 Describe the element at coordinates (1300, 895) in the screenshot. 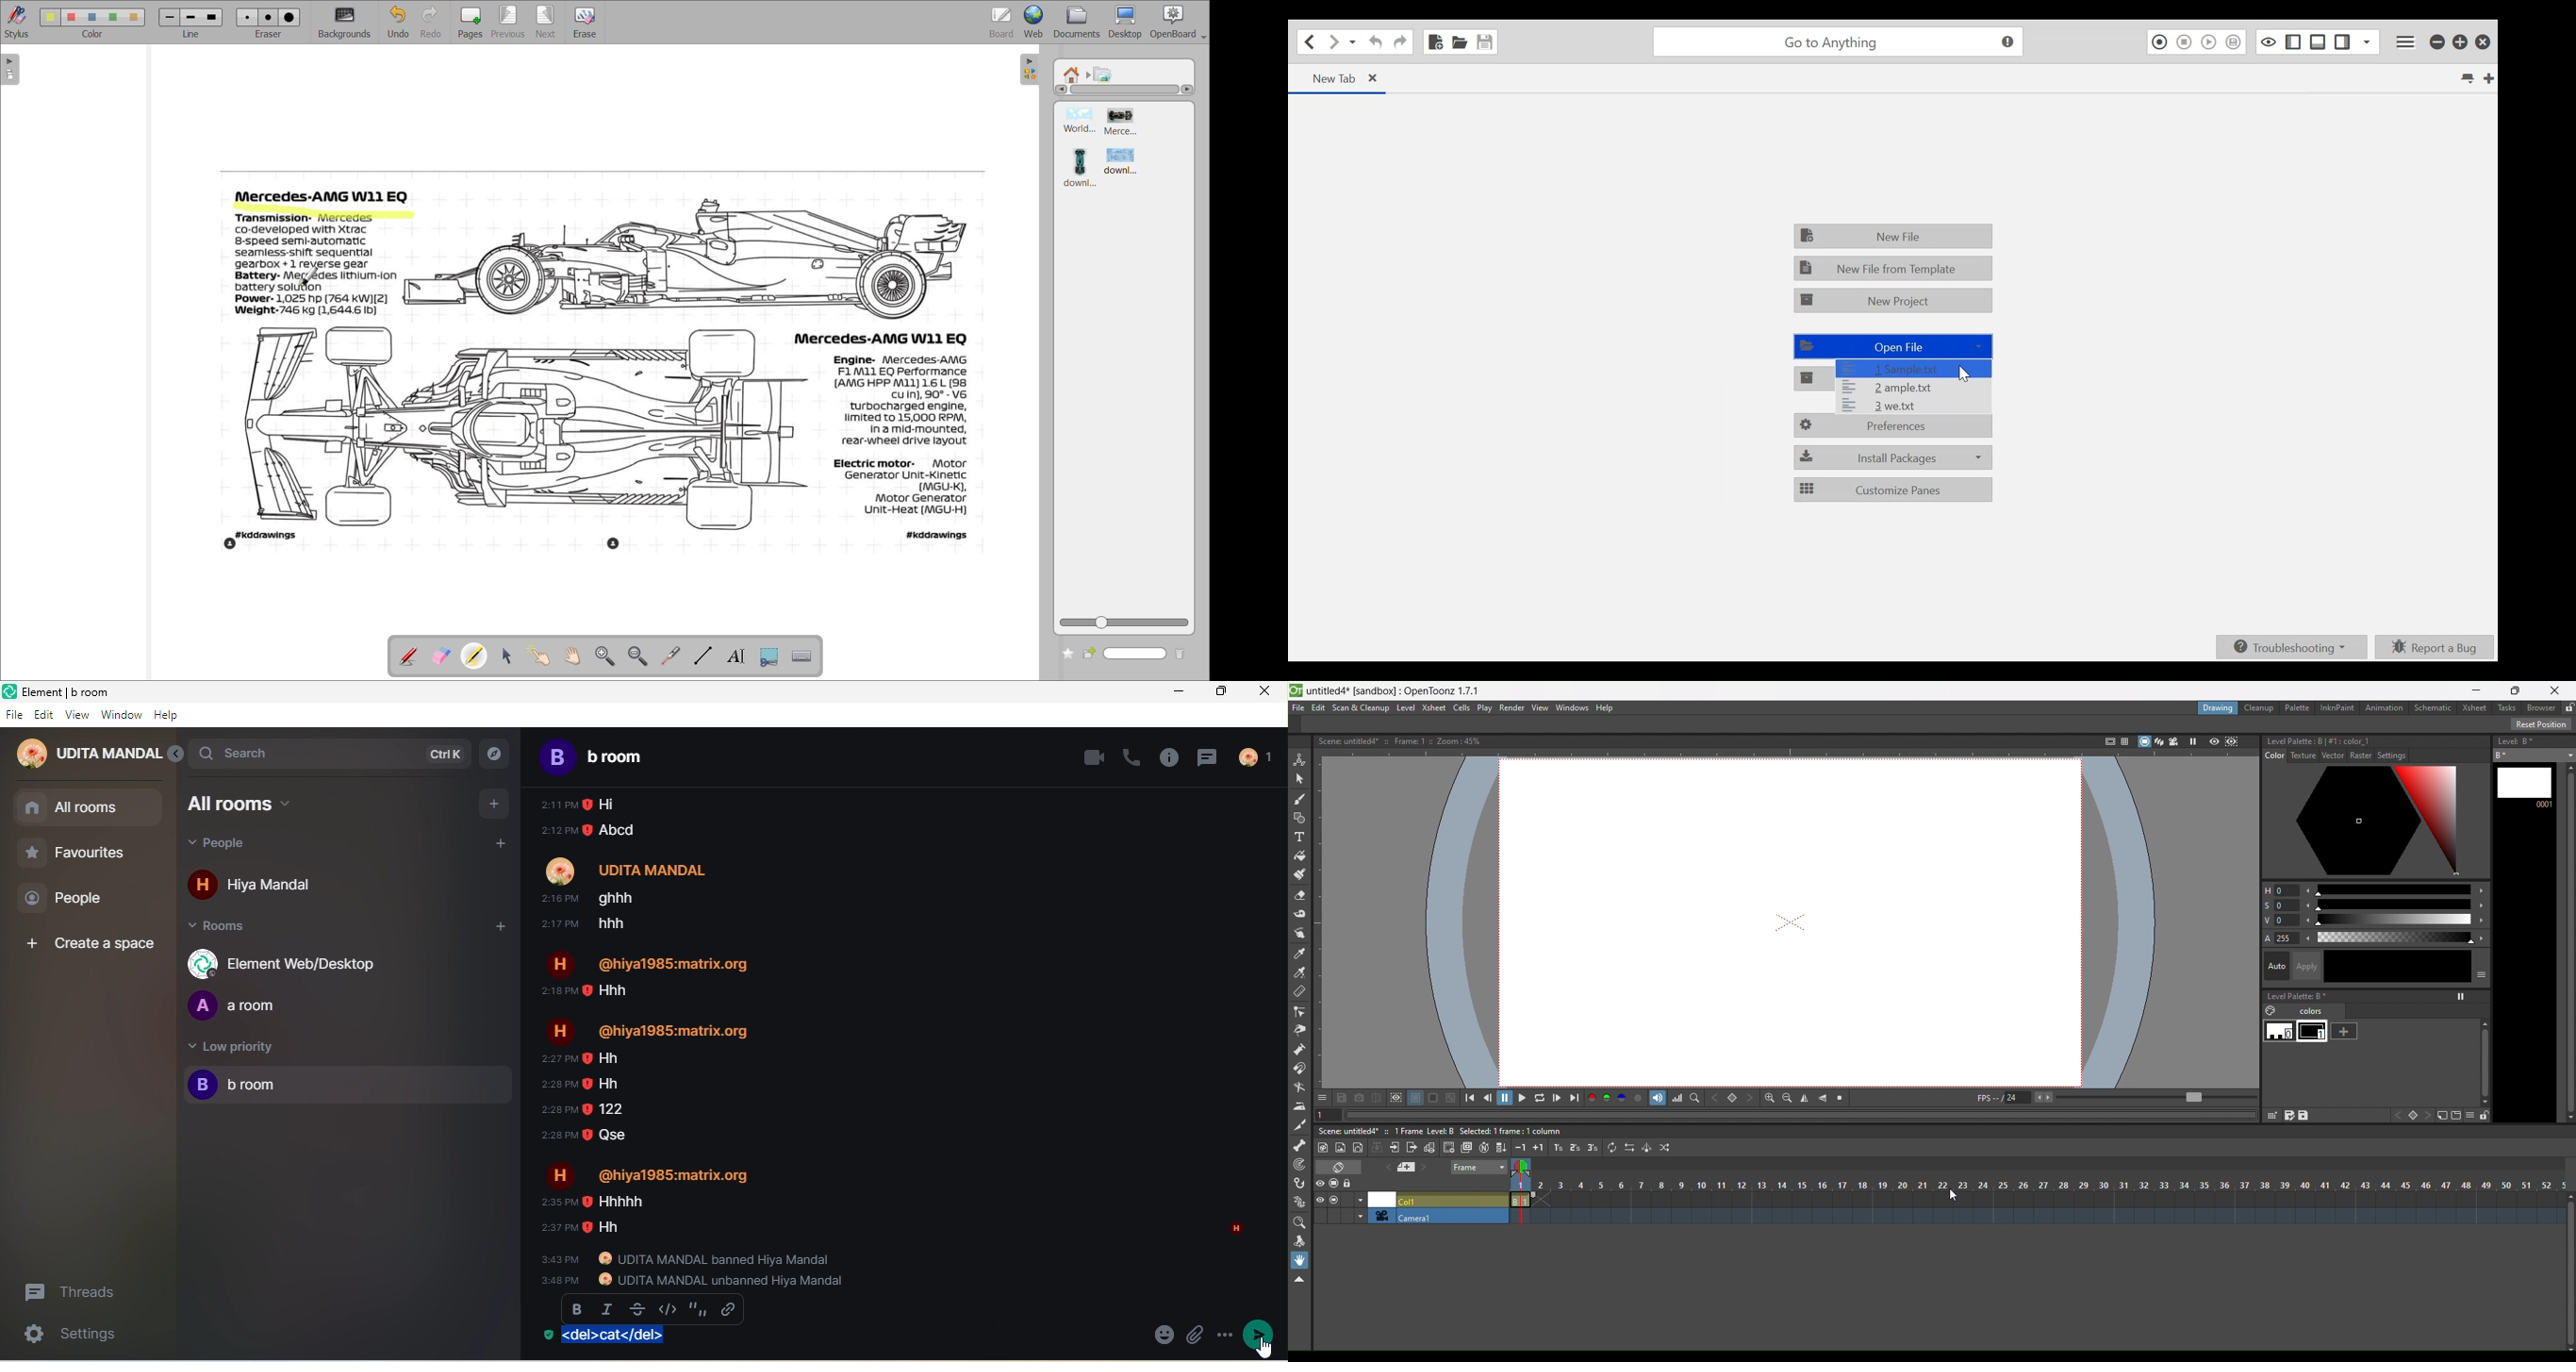

I see `eraser tool` at that location.